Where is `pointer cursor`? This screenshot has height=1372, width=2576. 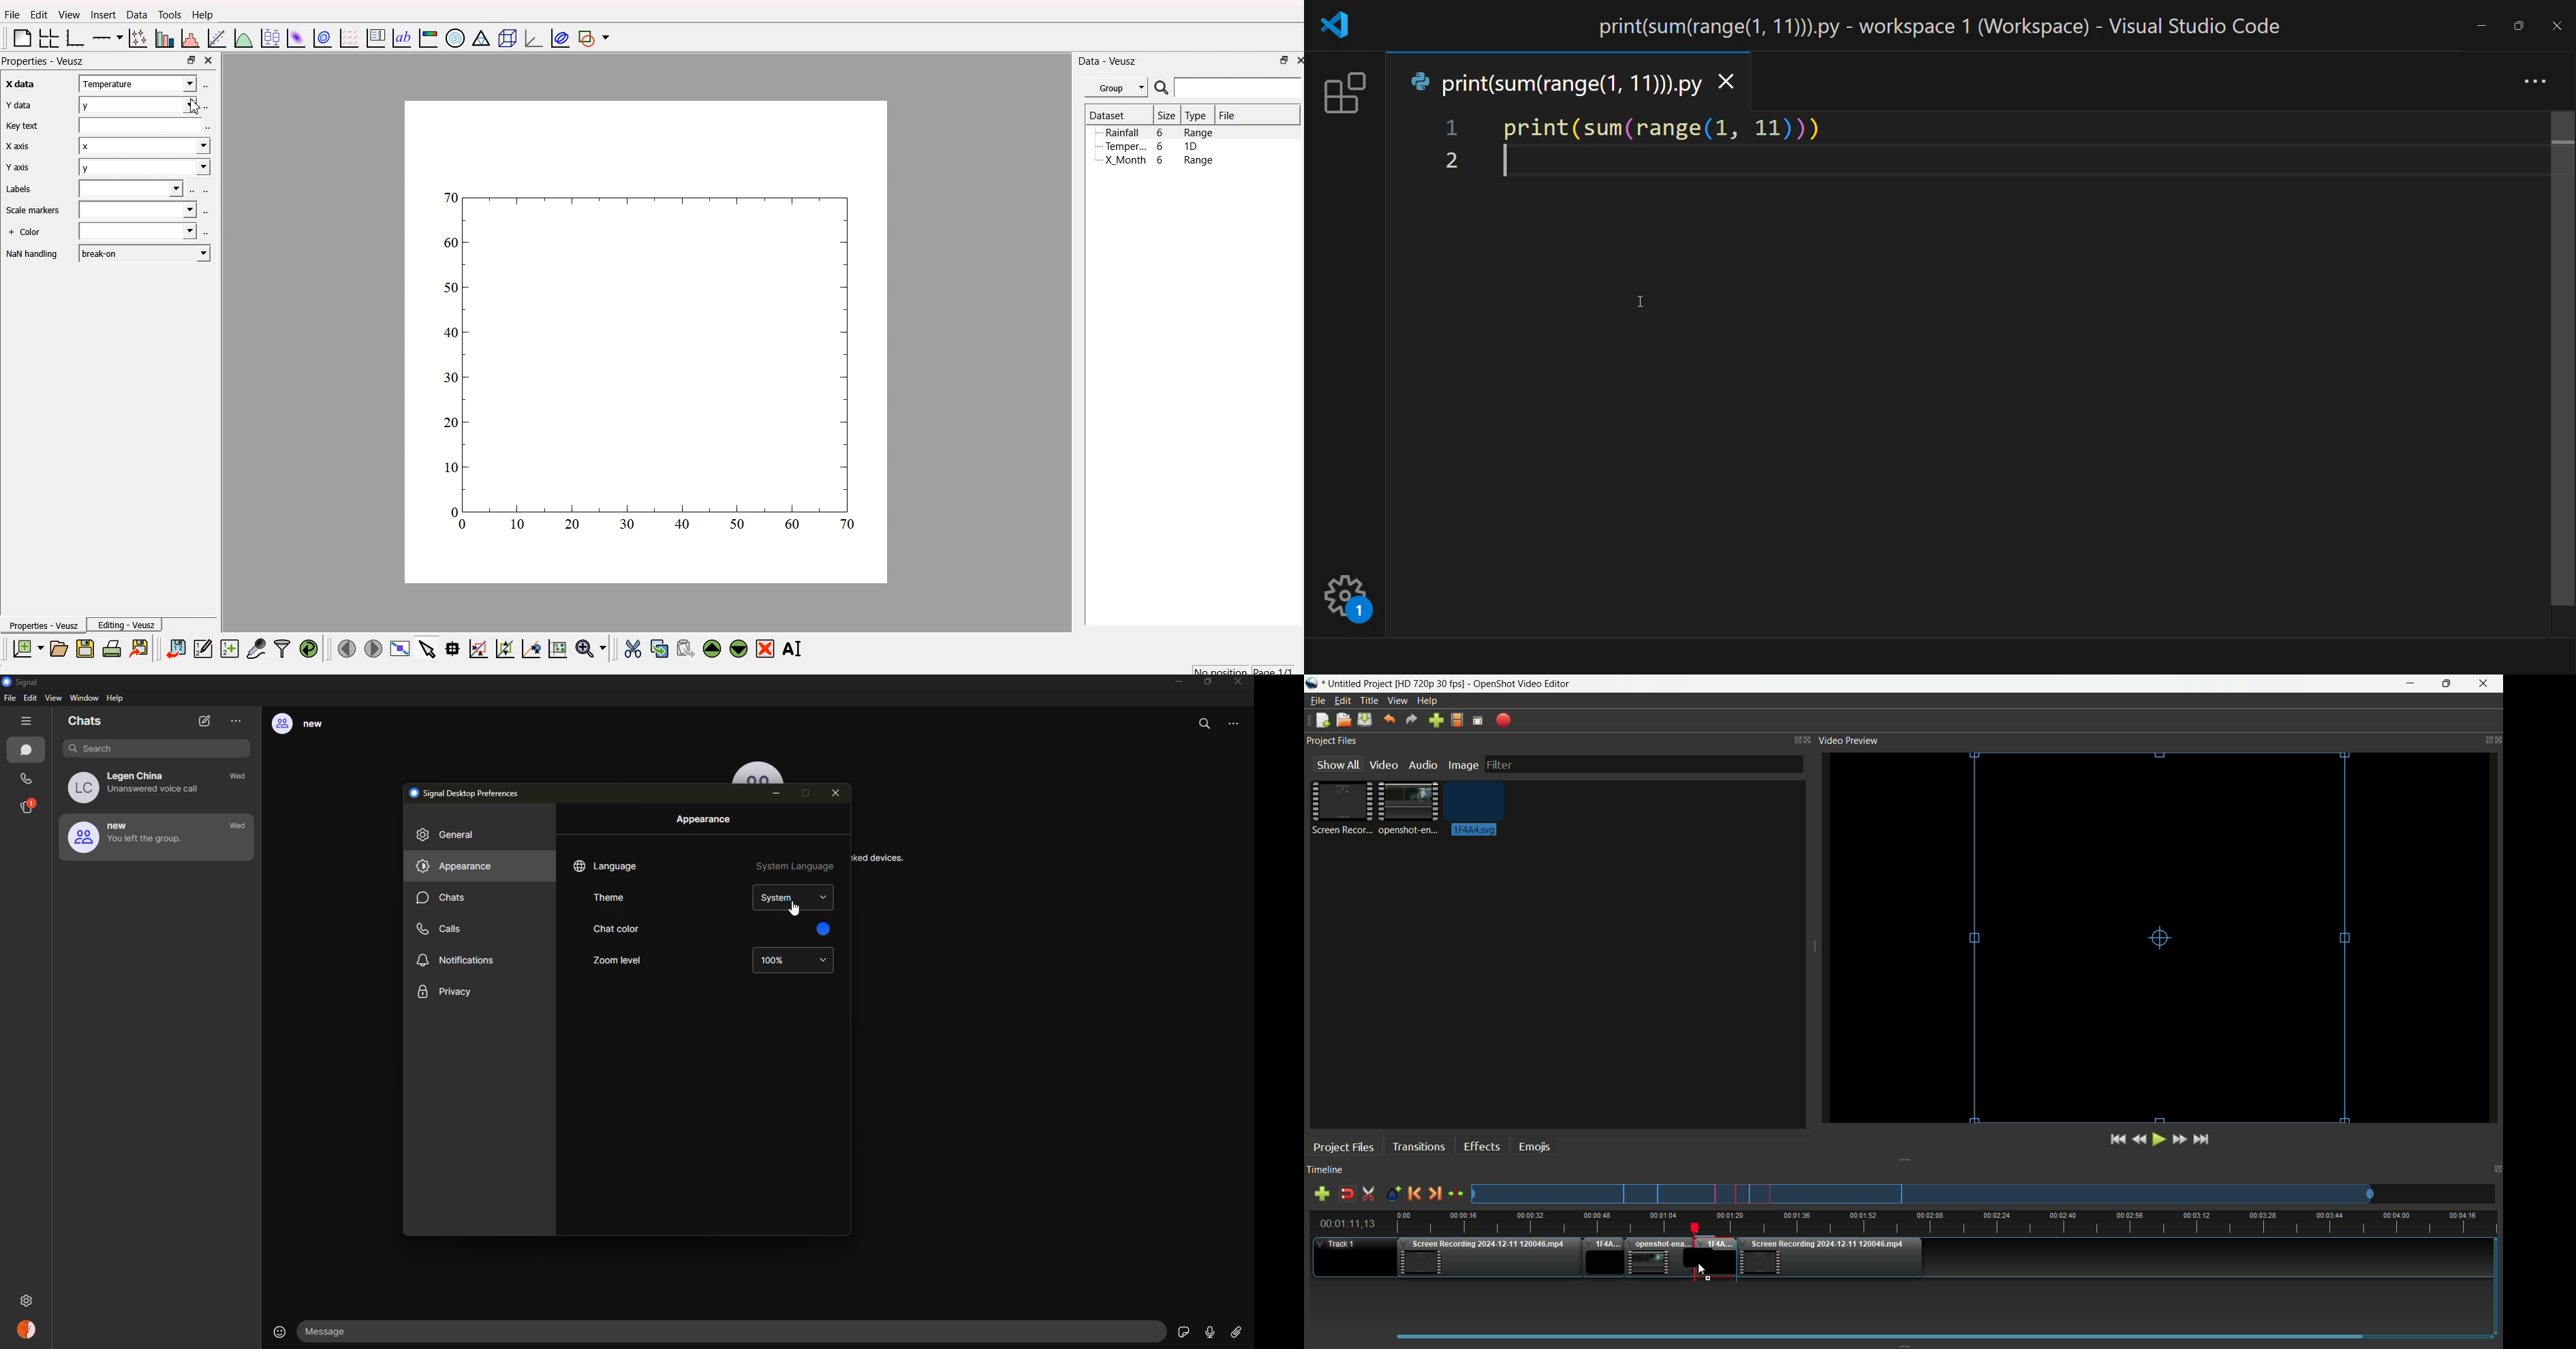
pointer cursor is located at coordinates (791, 908).